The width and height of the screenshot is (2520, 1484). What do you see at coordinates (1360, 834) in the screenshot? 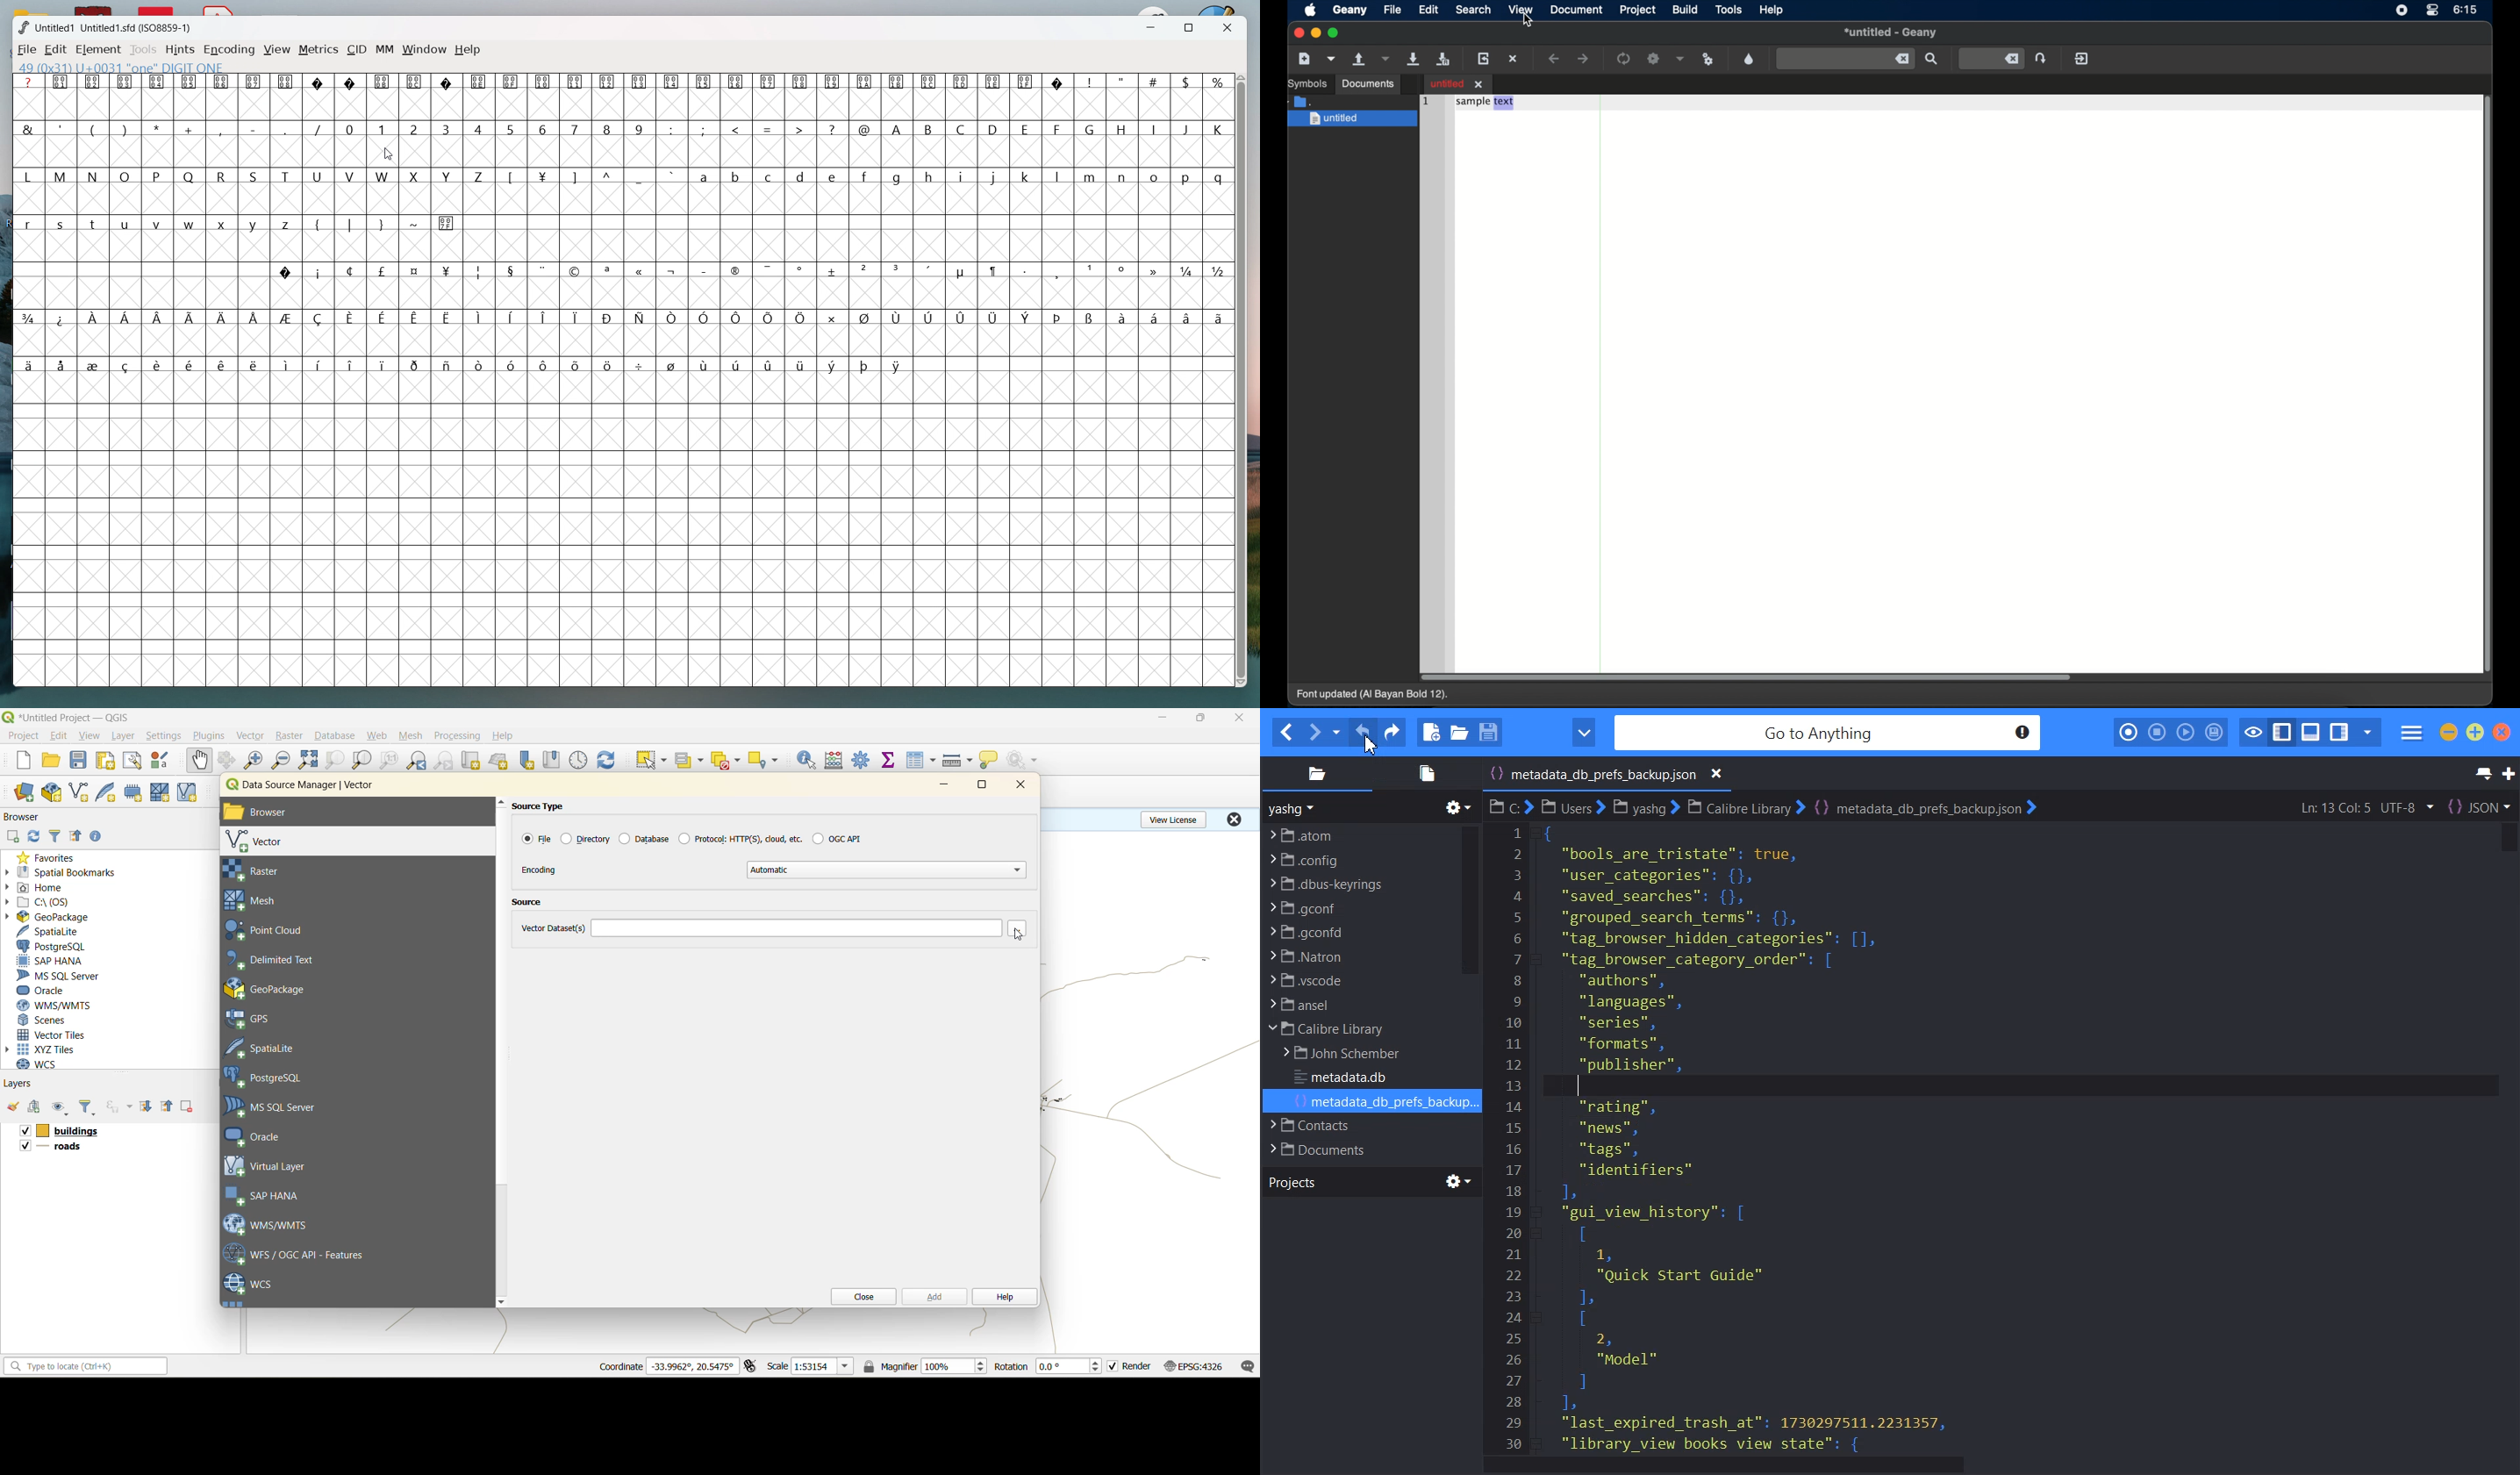
I see `File` at bounding box center [1360, 834].